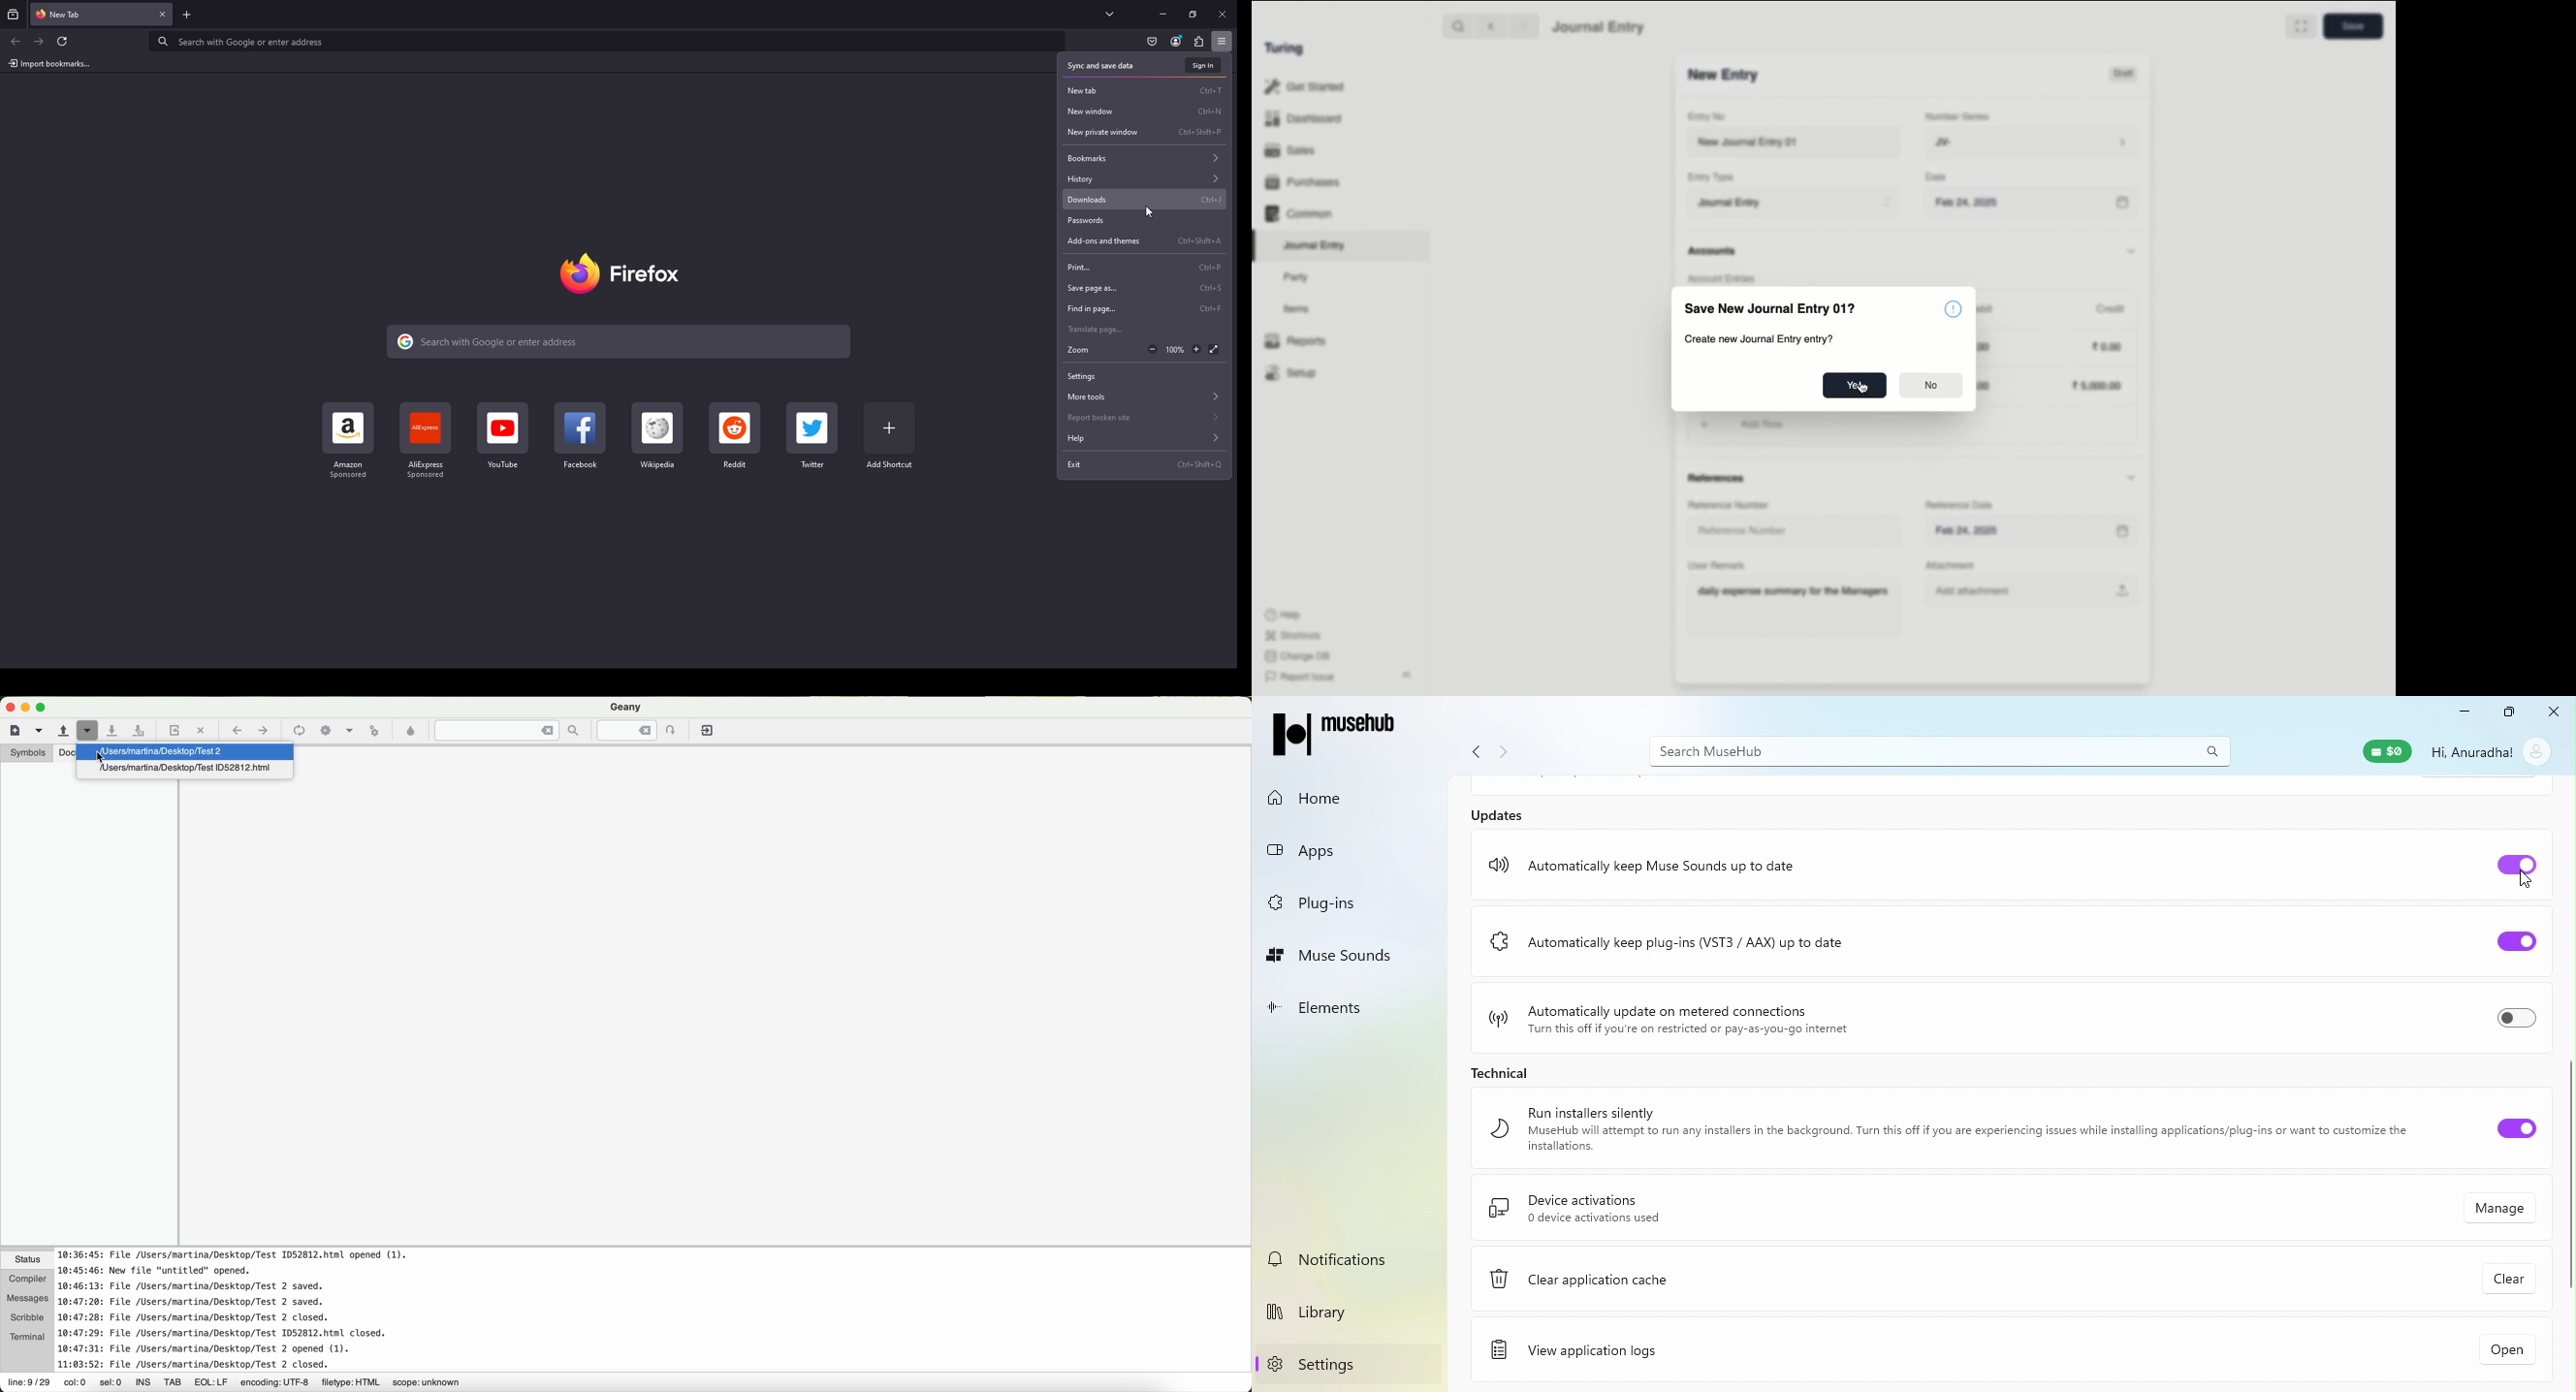 The height and width of the screenshot is (1400, 2576). What do you see at coordinates (1145, 199) in the screenshot?
I see `Downloads` at bounding box center [1145, 199].